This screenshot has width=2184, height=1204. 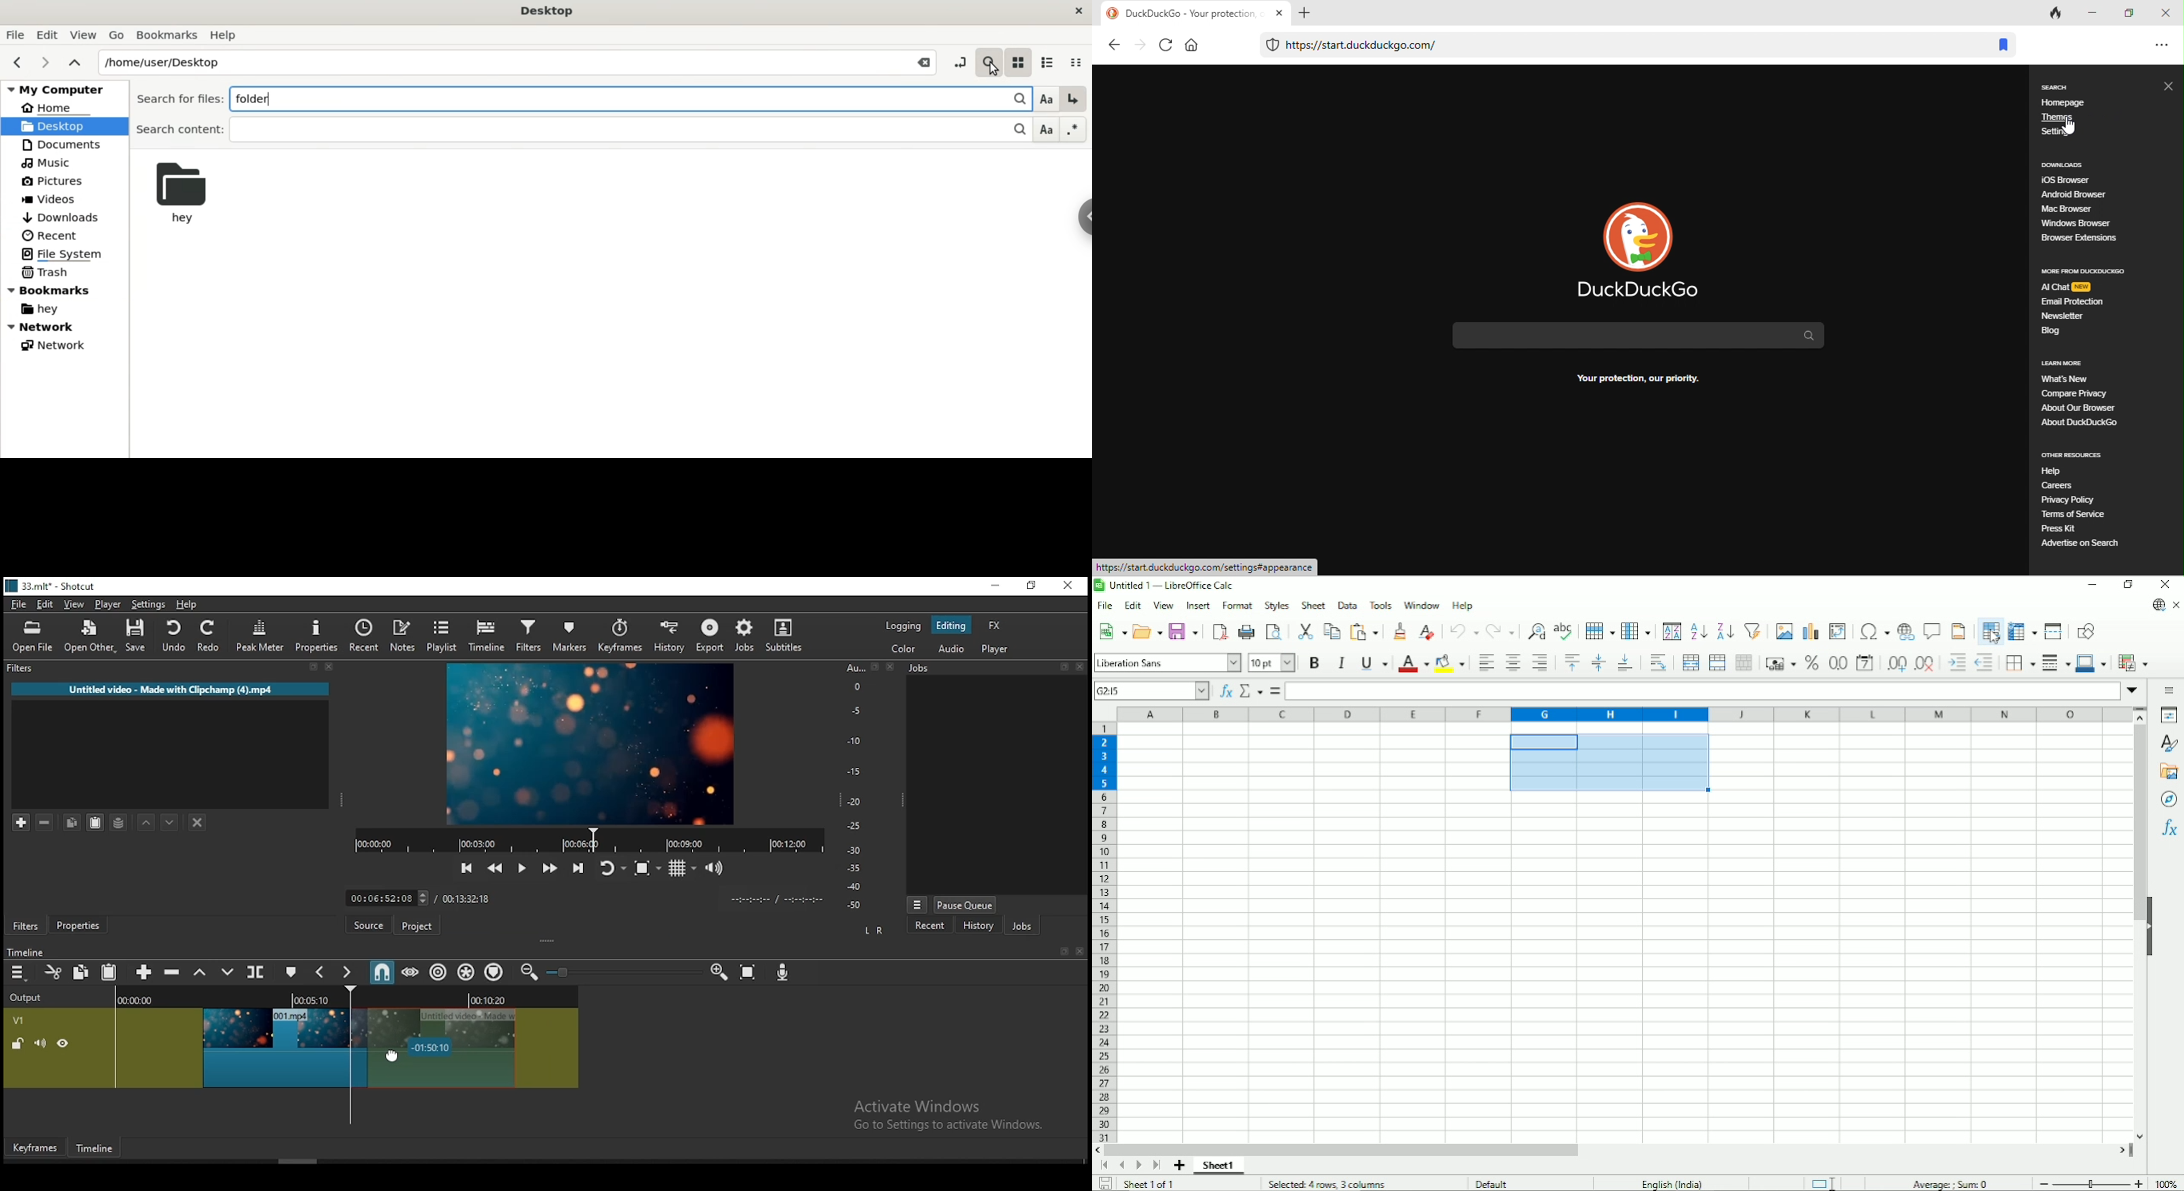 I want to click on Edit, so click(x=1134, y=605).